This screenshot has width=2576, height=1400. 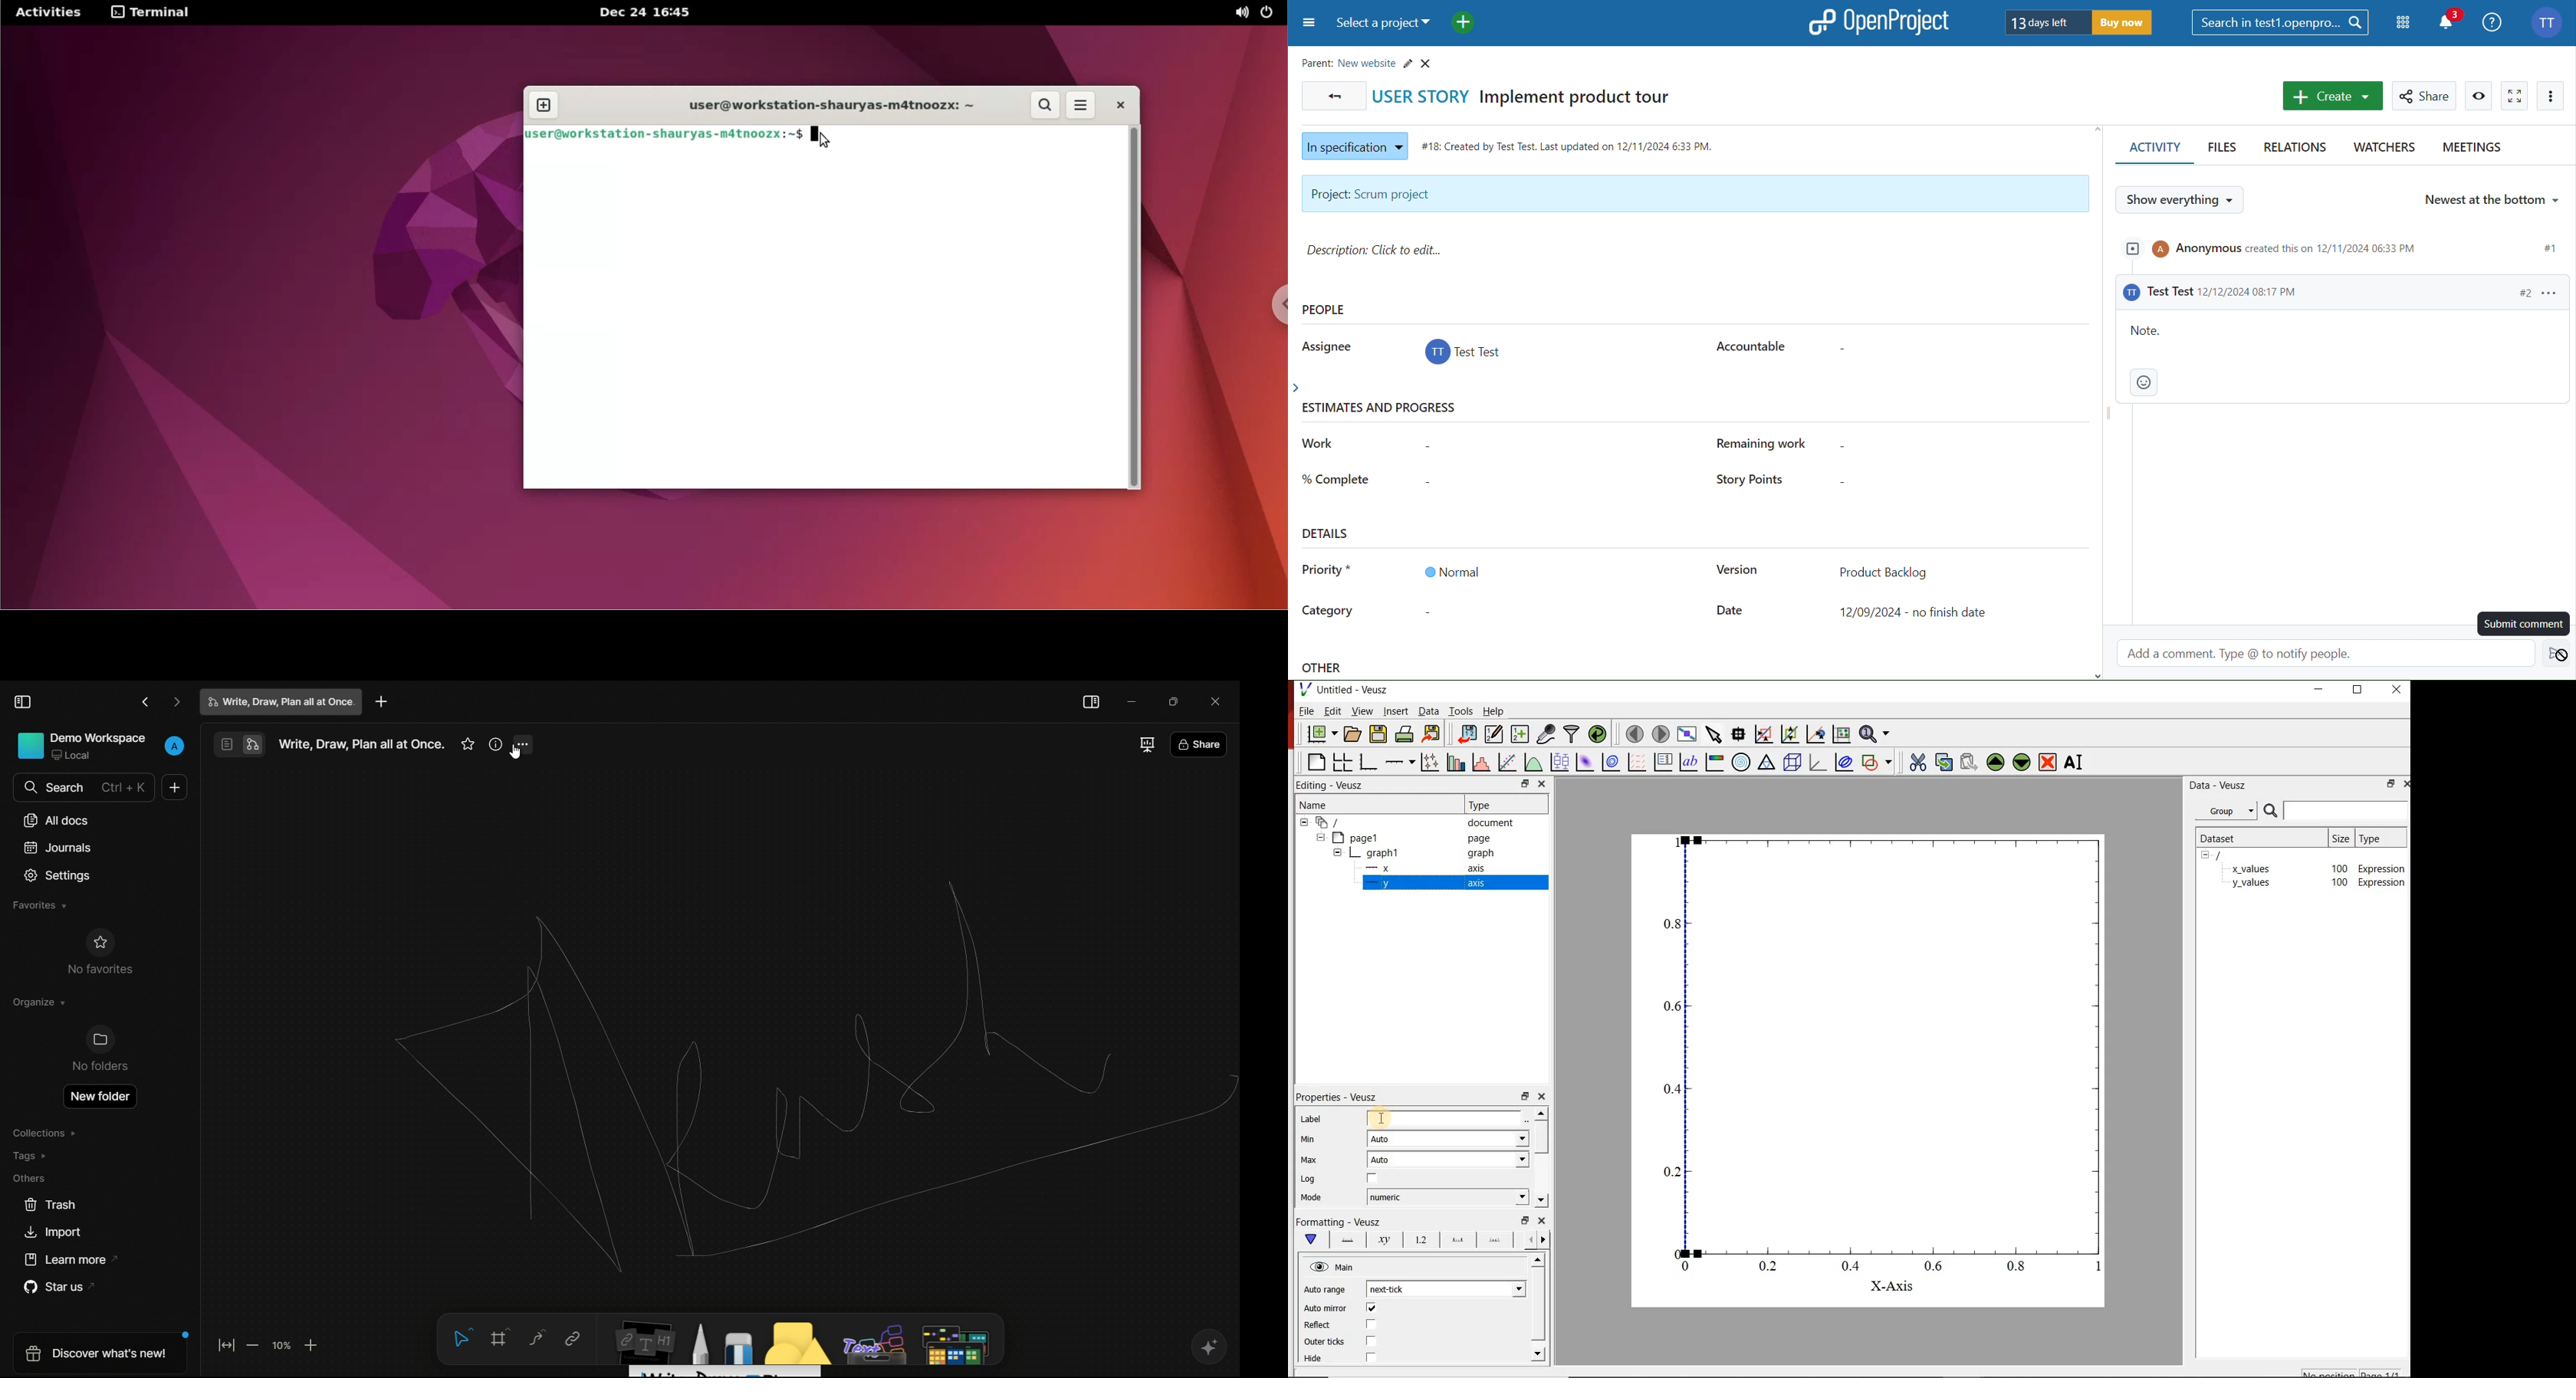 I want to click on journals, so click(x=56, y=848).